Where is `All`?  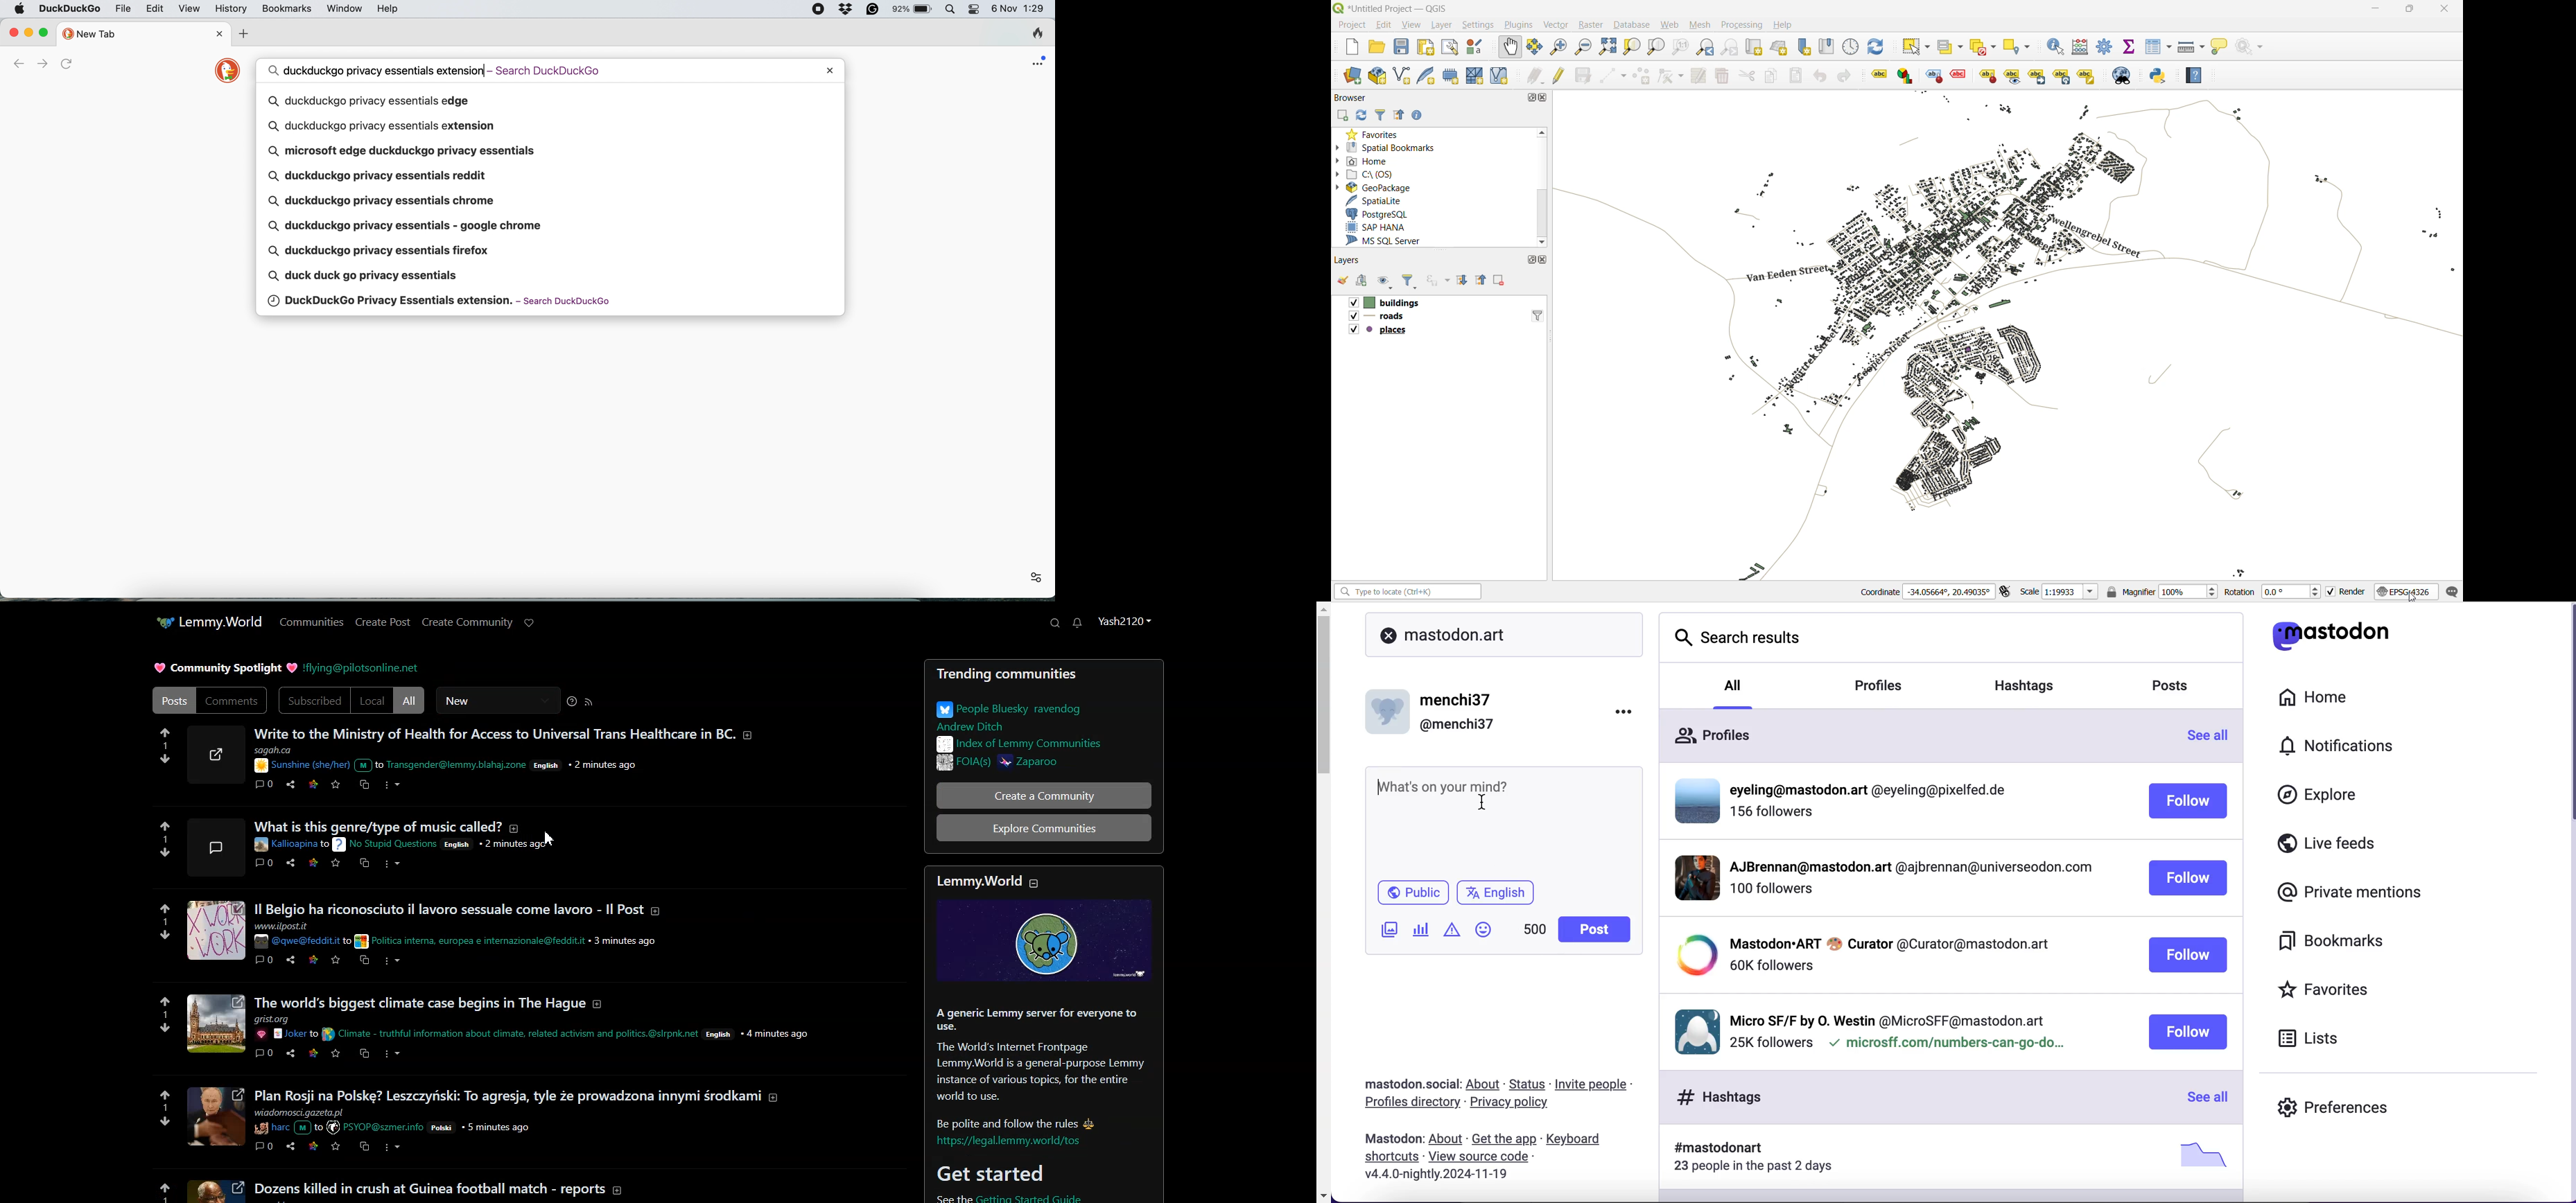
All is located at coordinates (410, 700).